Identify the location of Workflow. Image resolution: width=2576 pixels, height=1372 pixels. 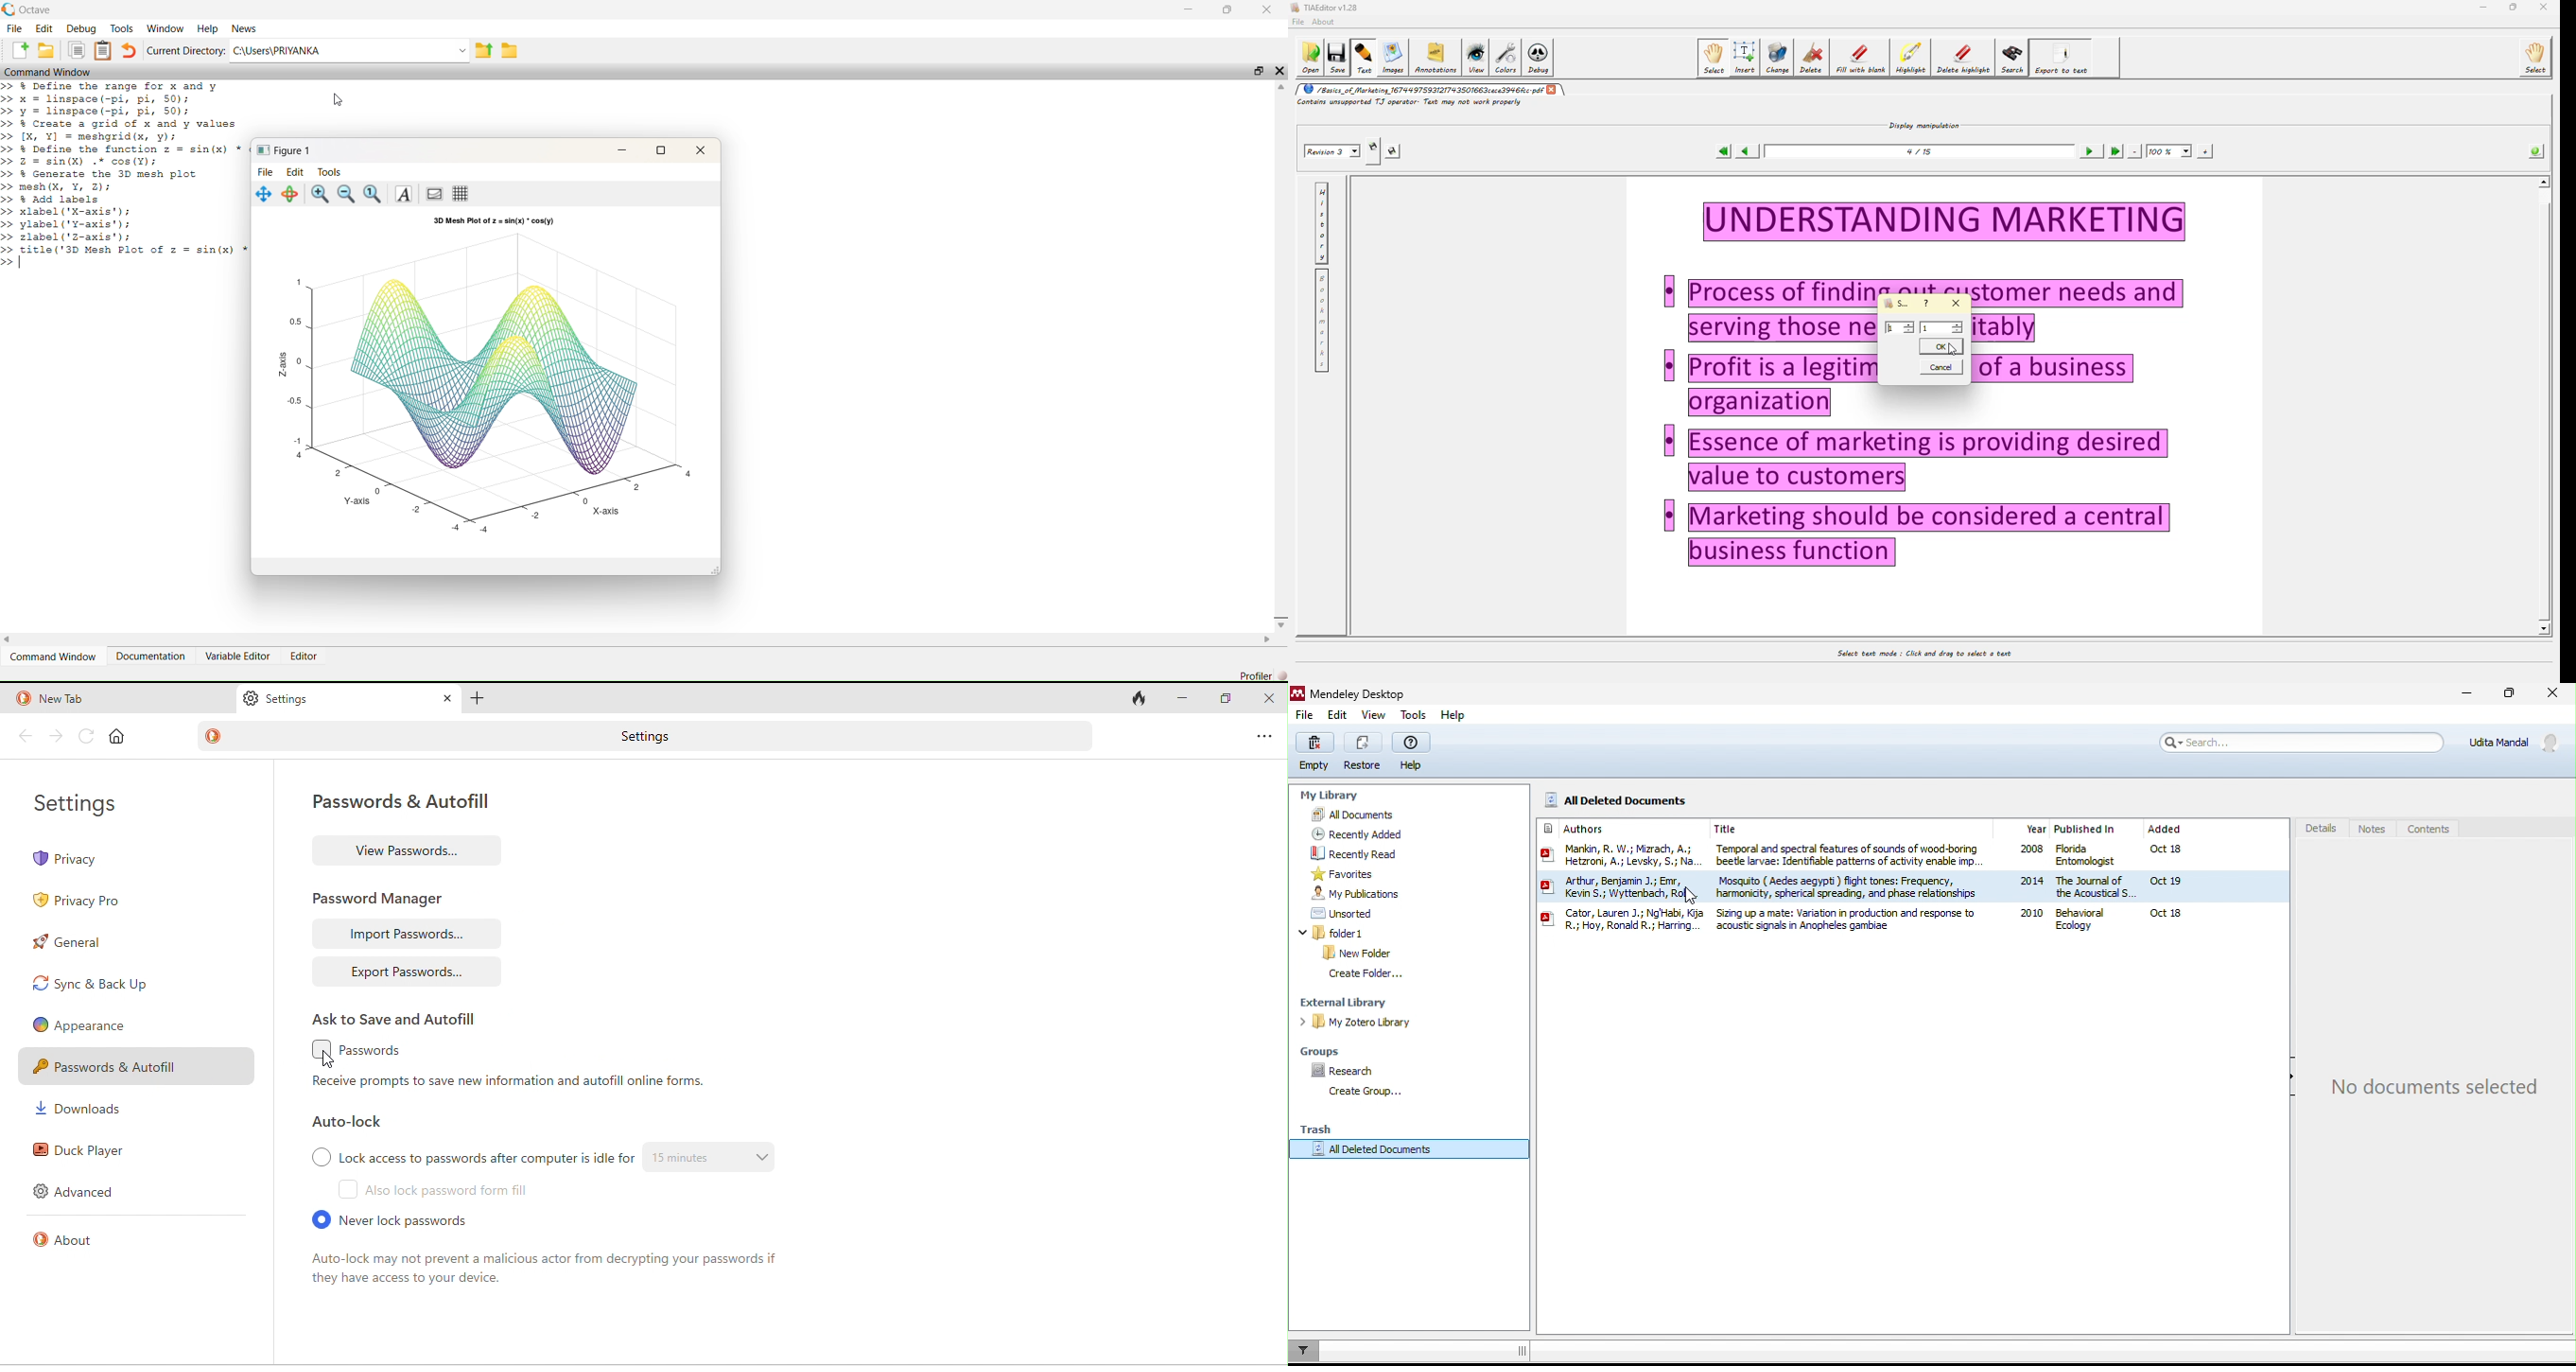
(166, 29).